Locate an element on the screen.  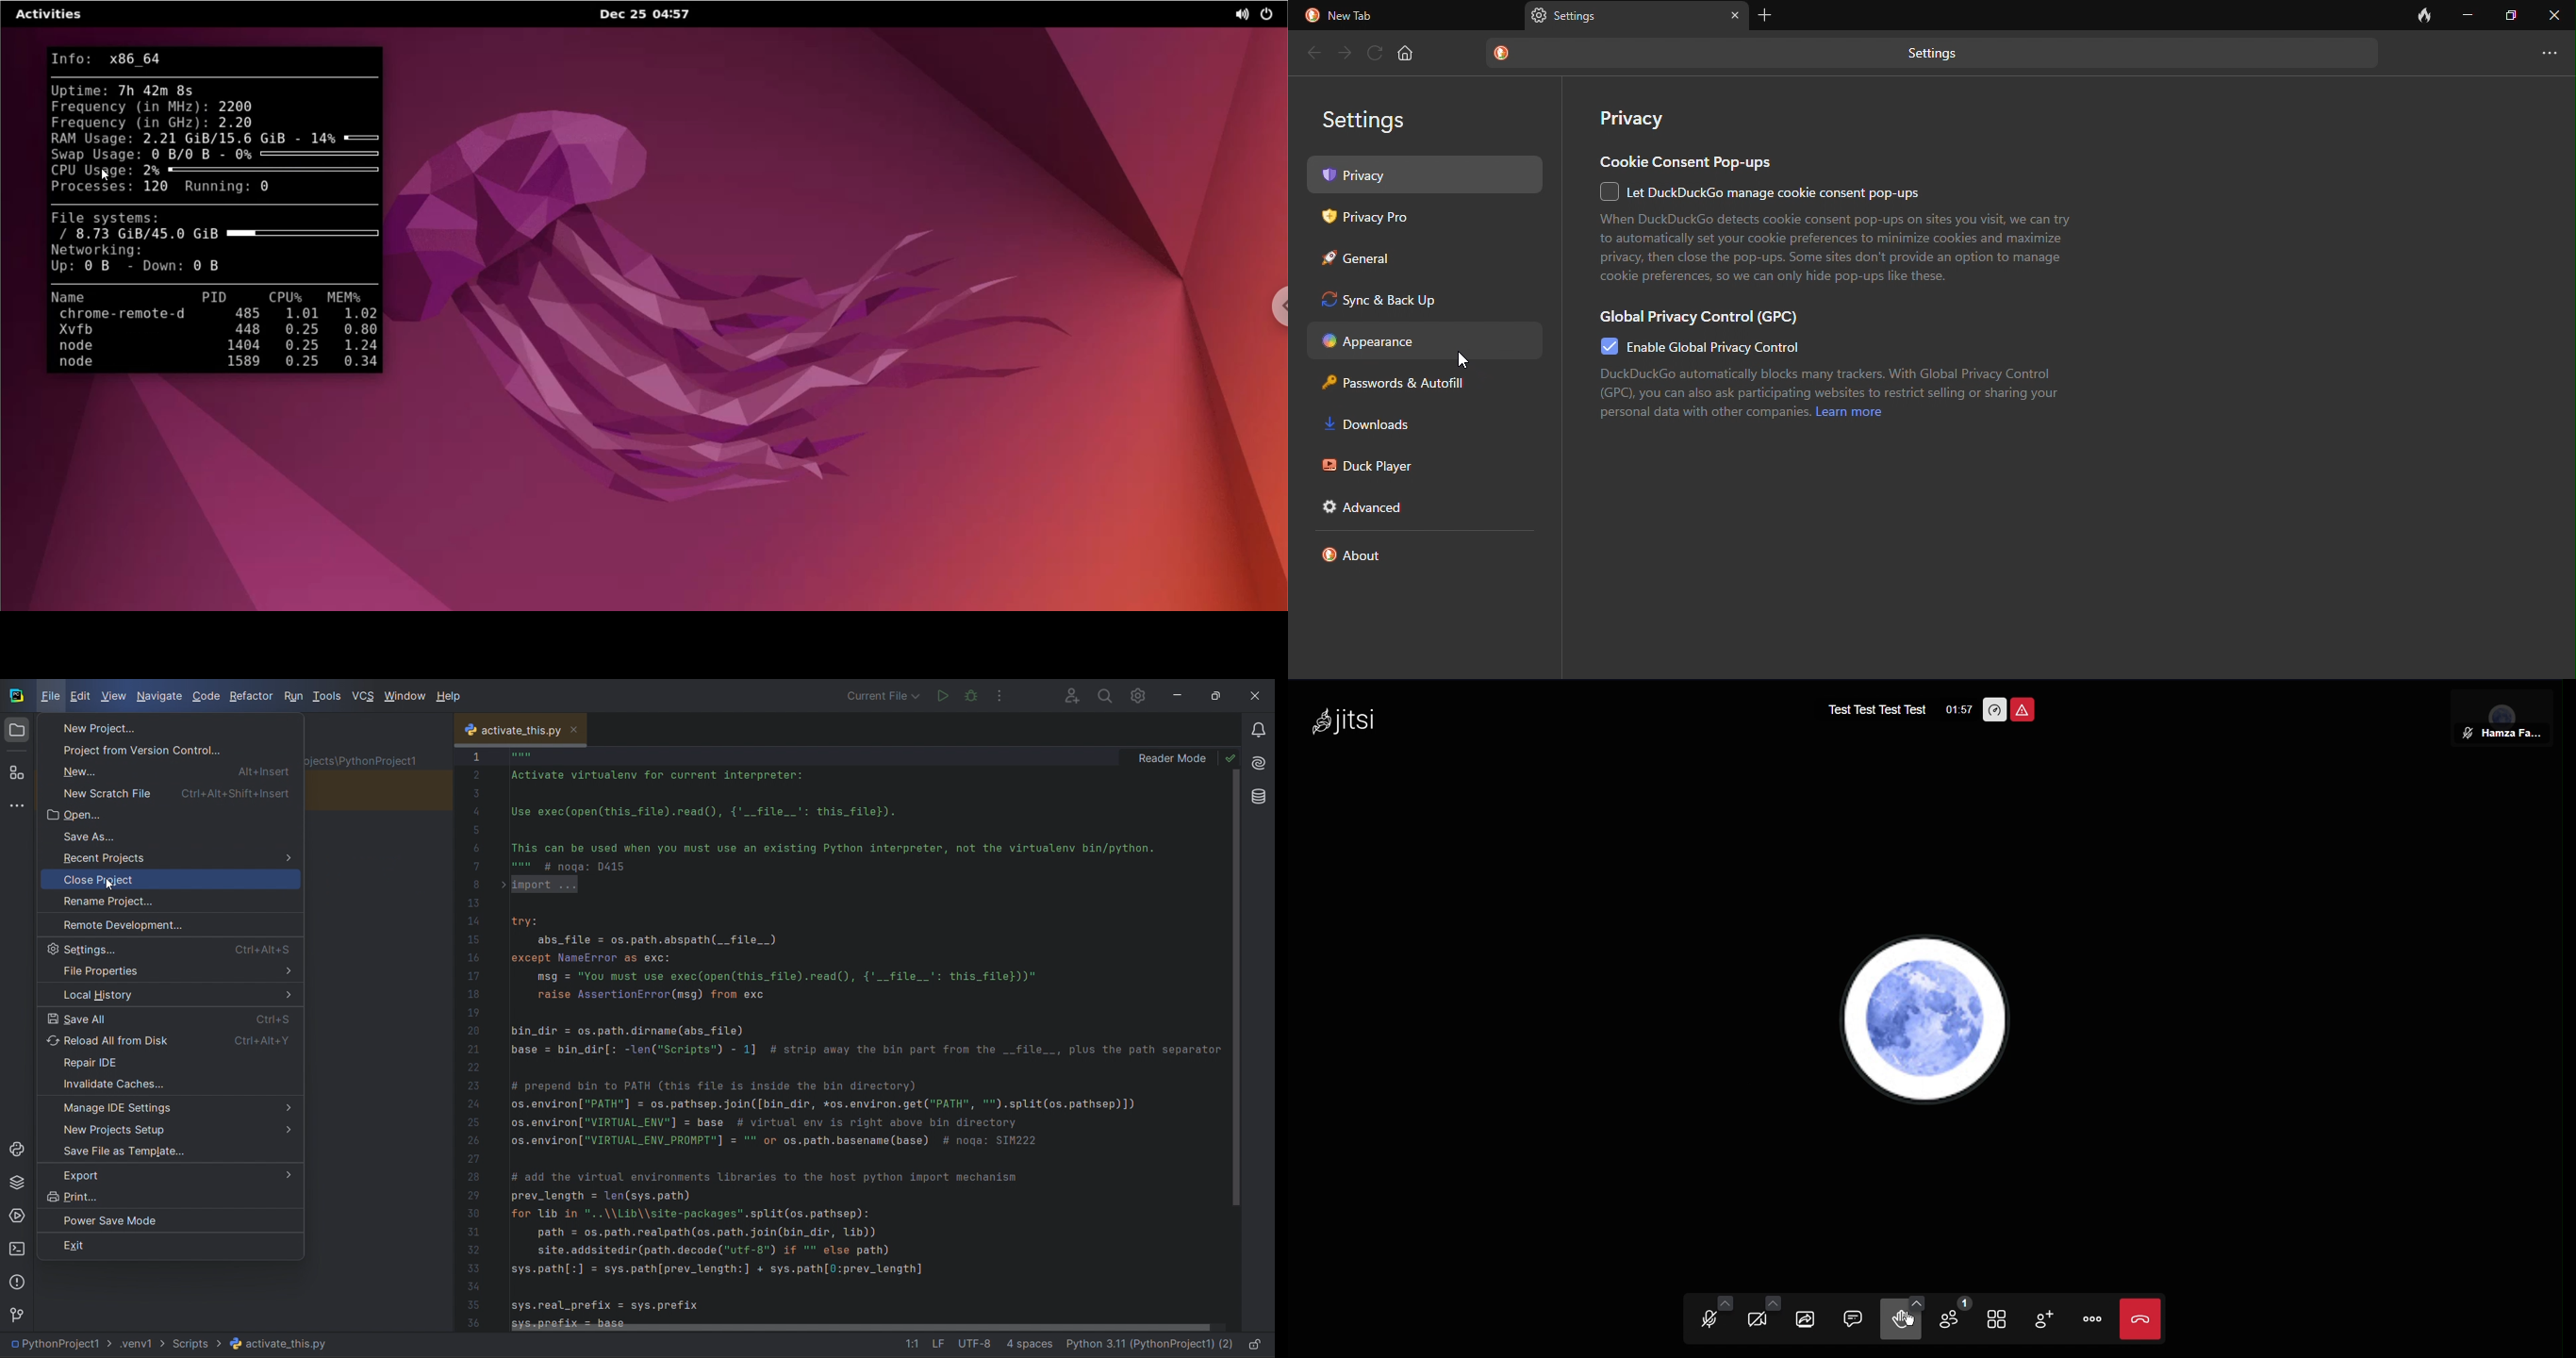
Invite People is located at coordinates (2054, 1318).